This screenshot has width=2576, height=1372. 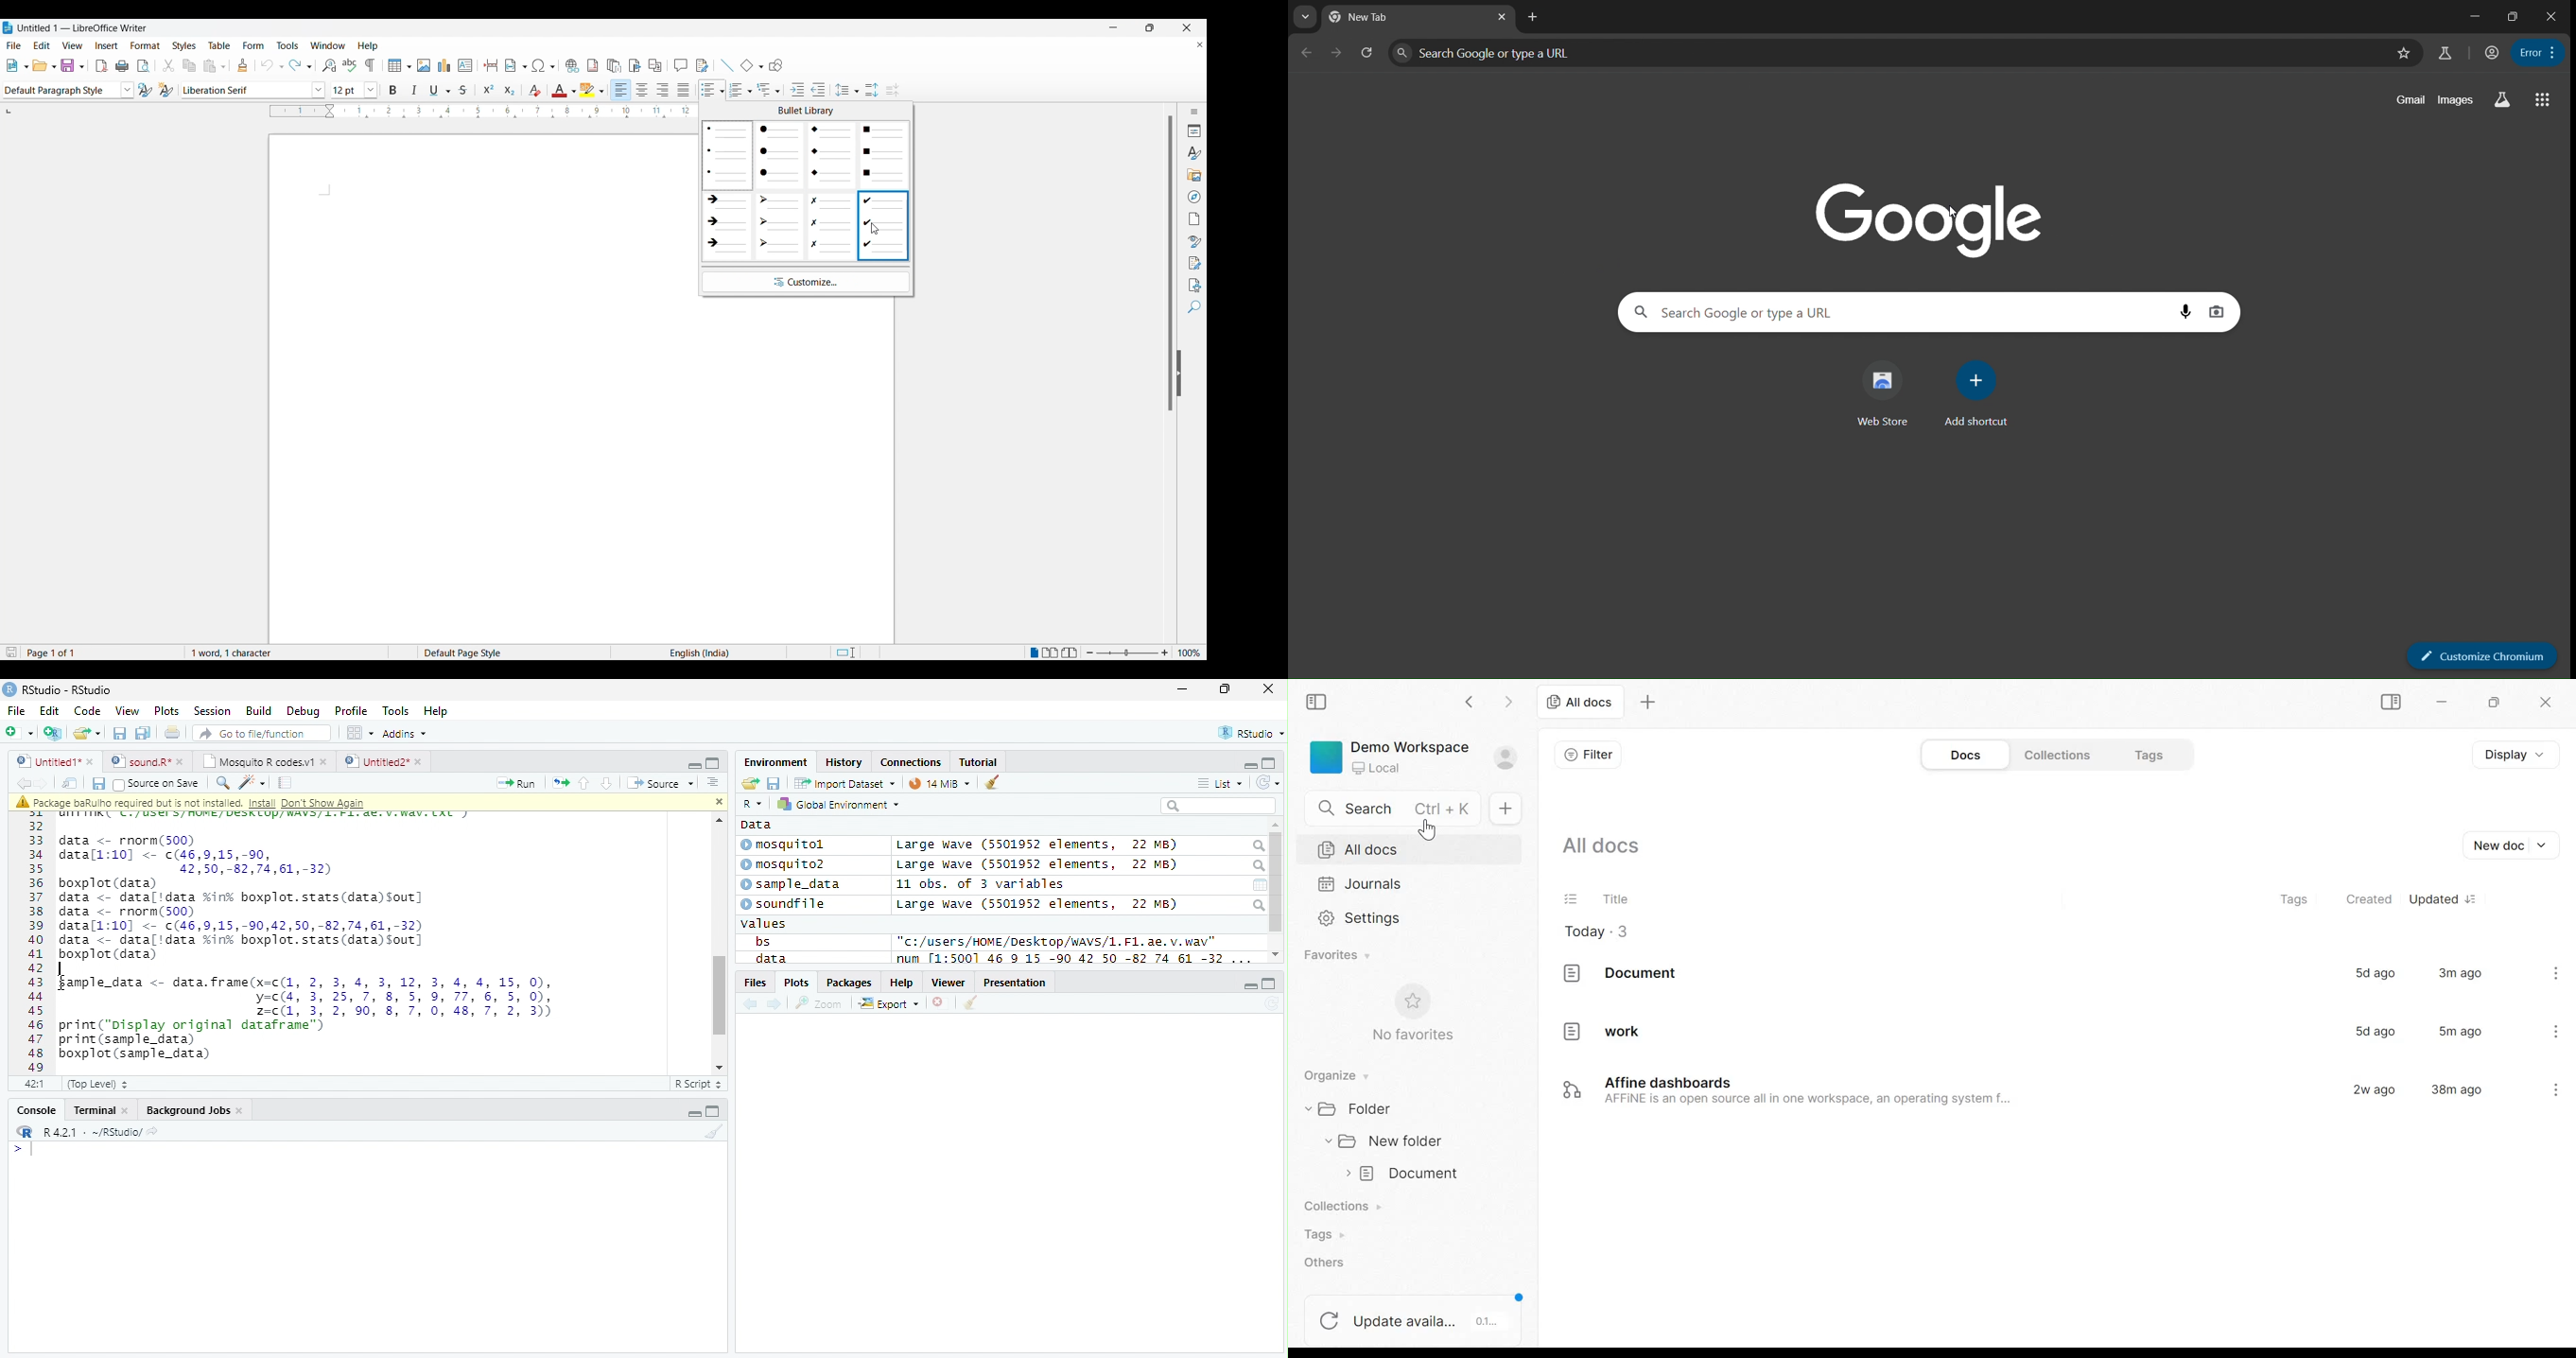 I want to click on minimize, so click(x=692, y=1110).